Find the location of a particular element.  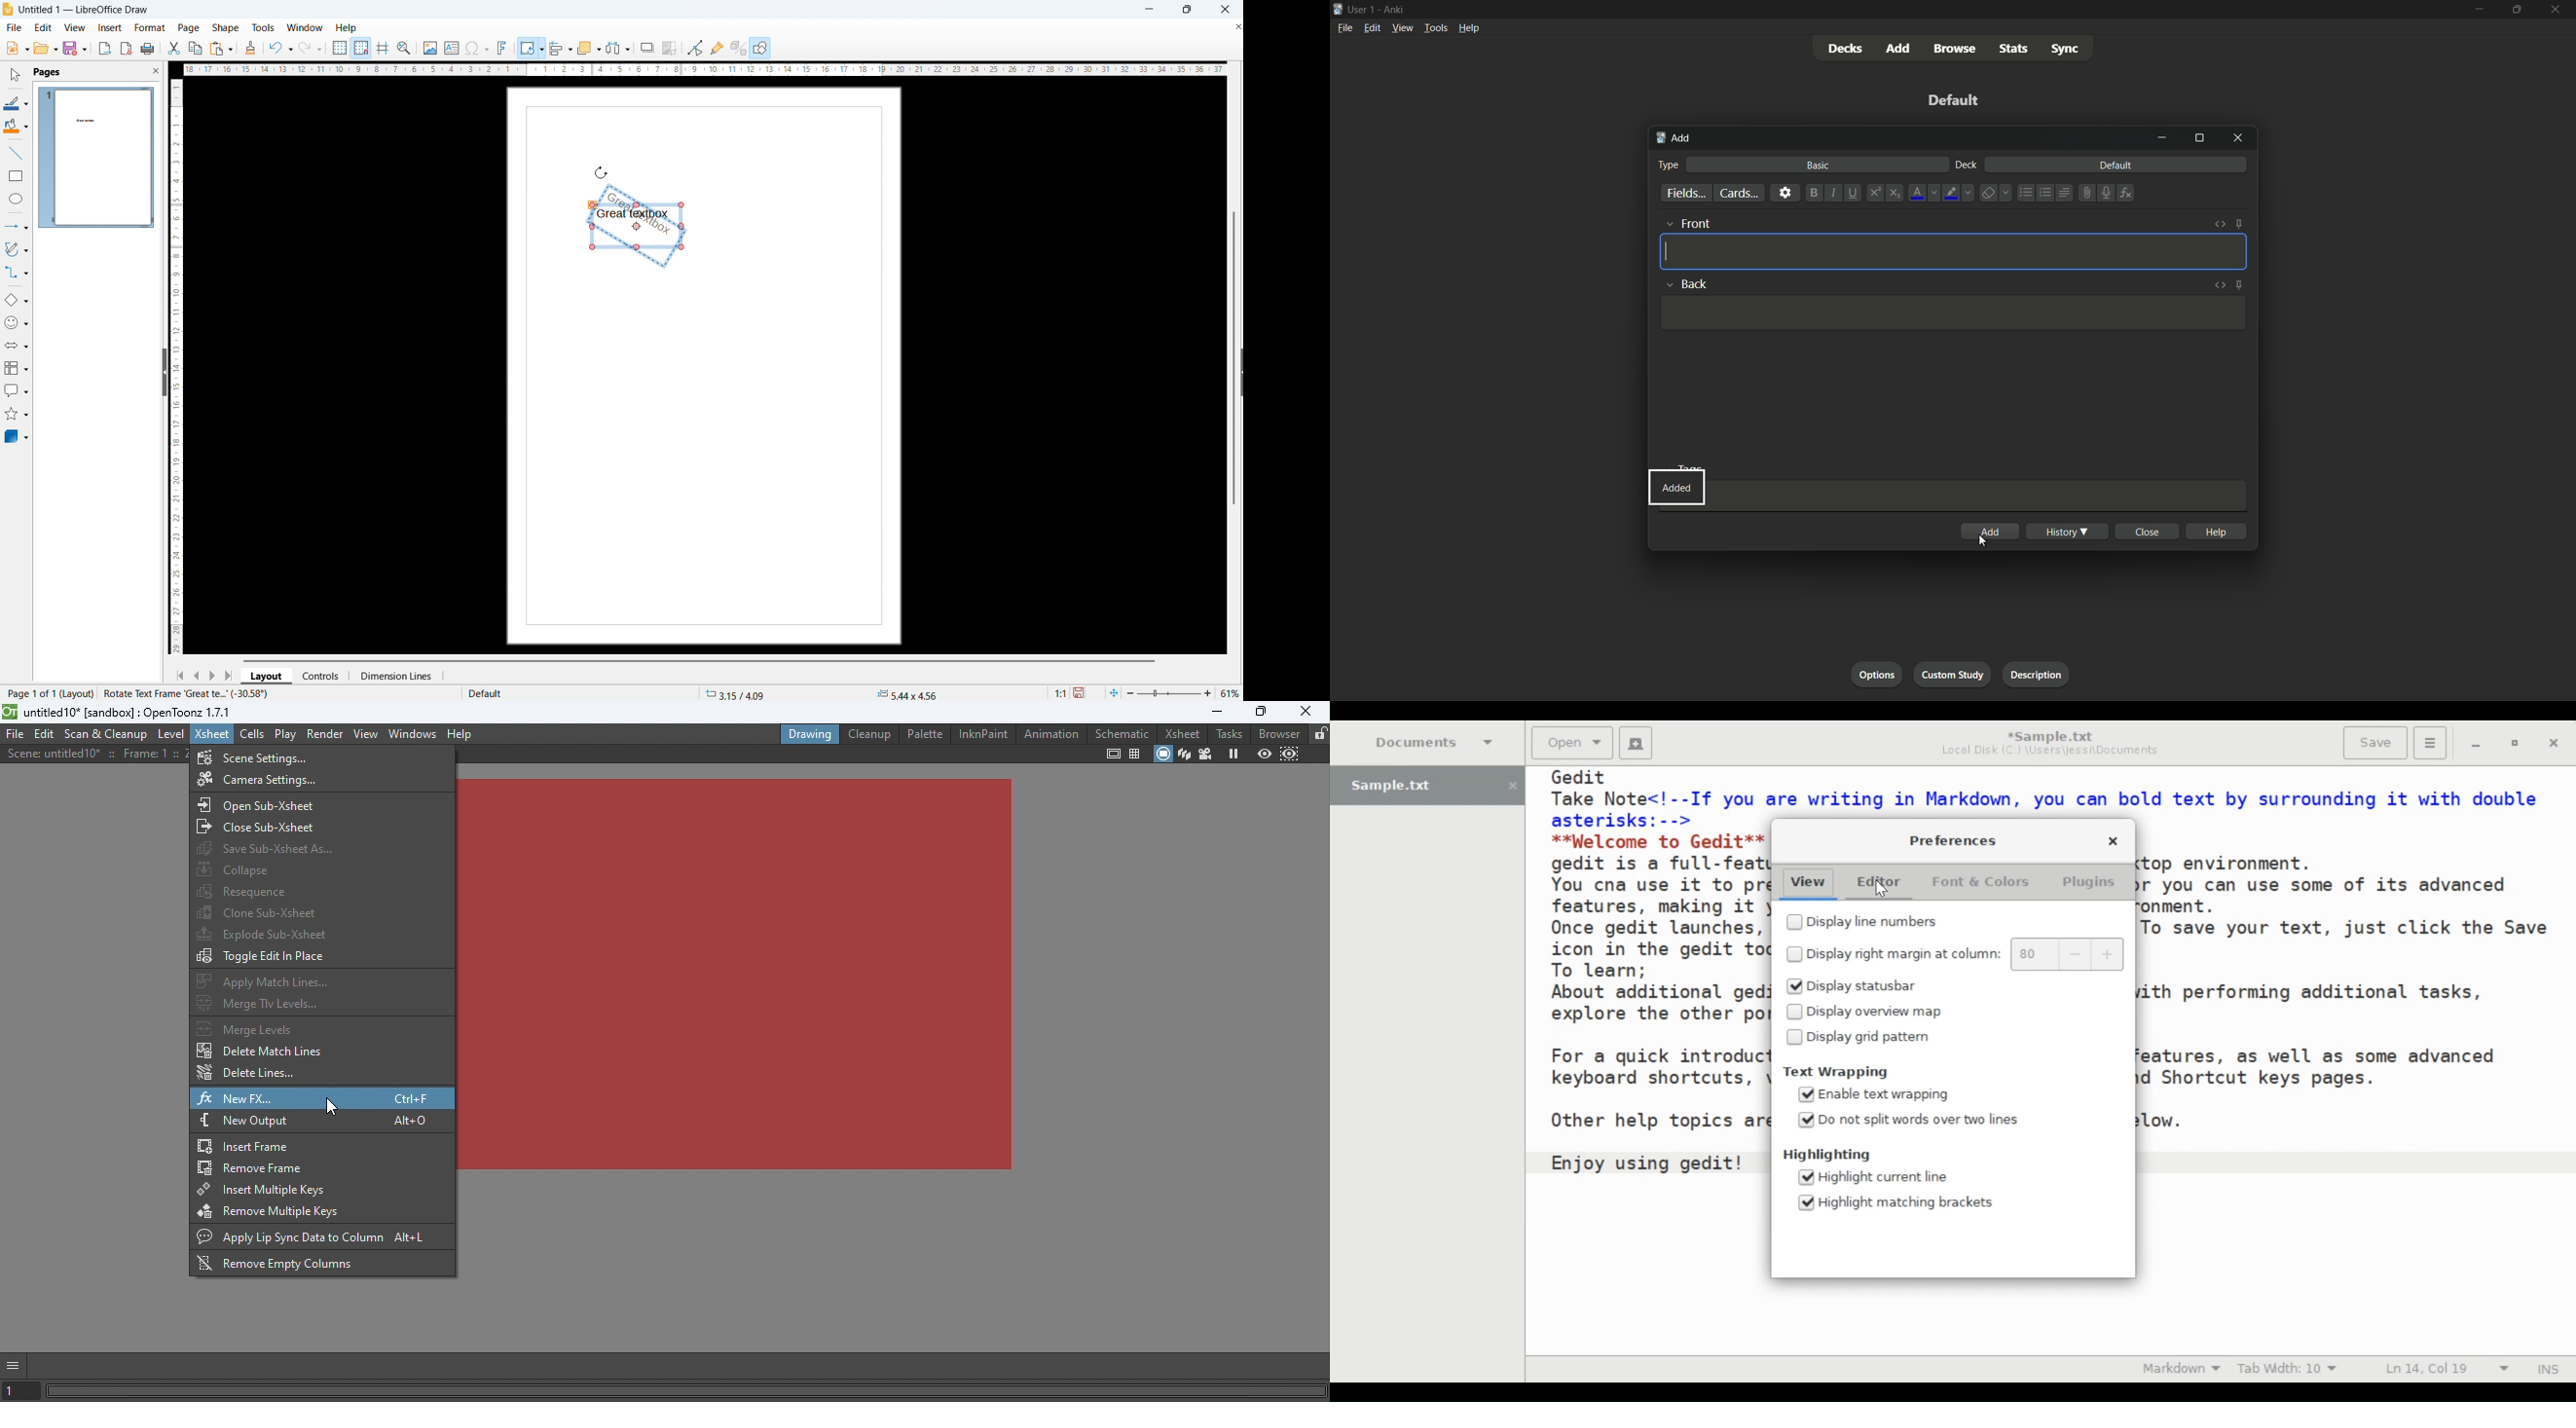

page number is located at coordinates (47, 694).